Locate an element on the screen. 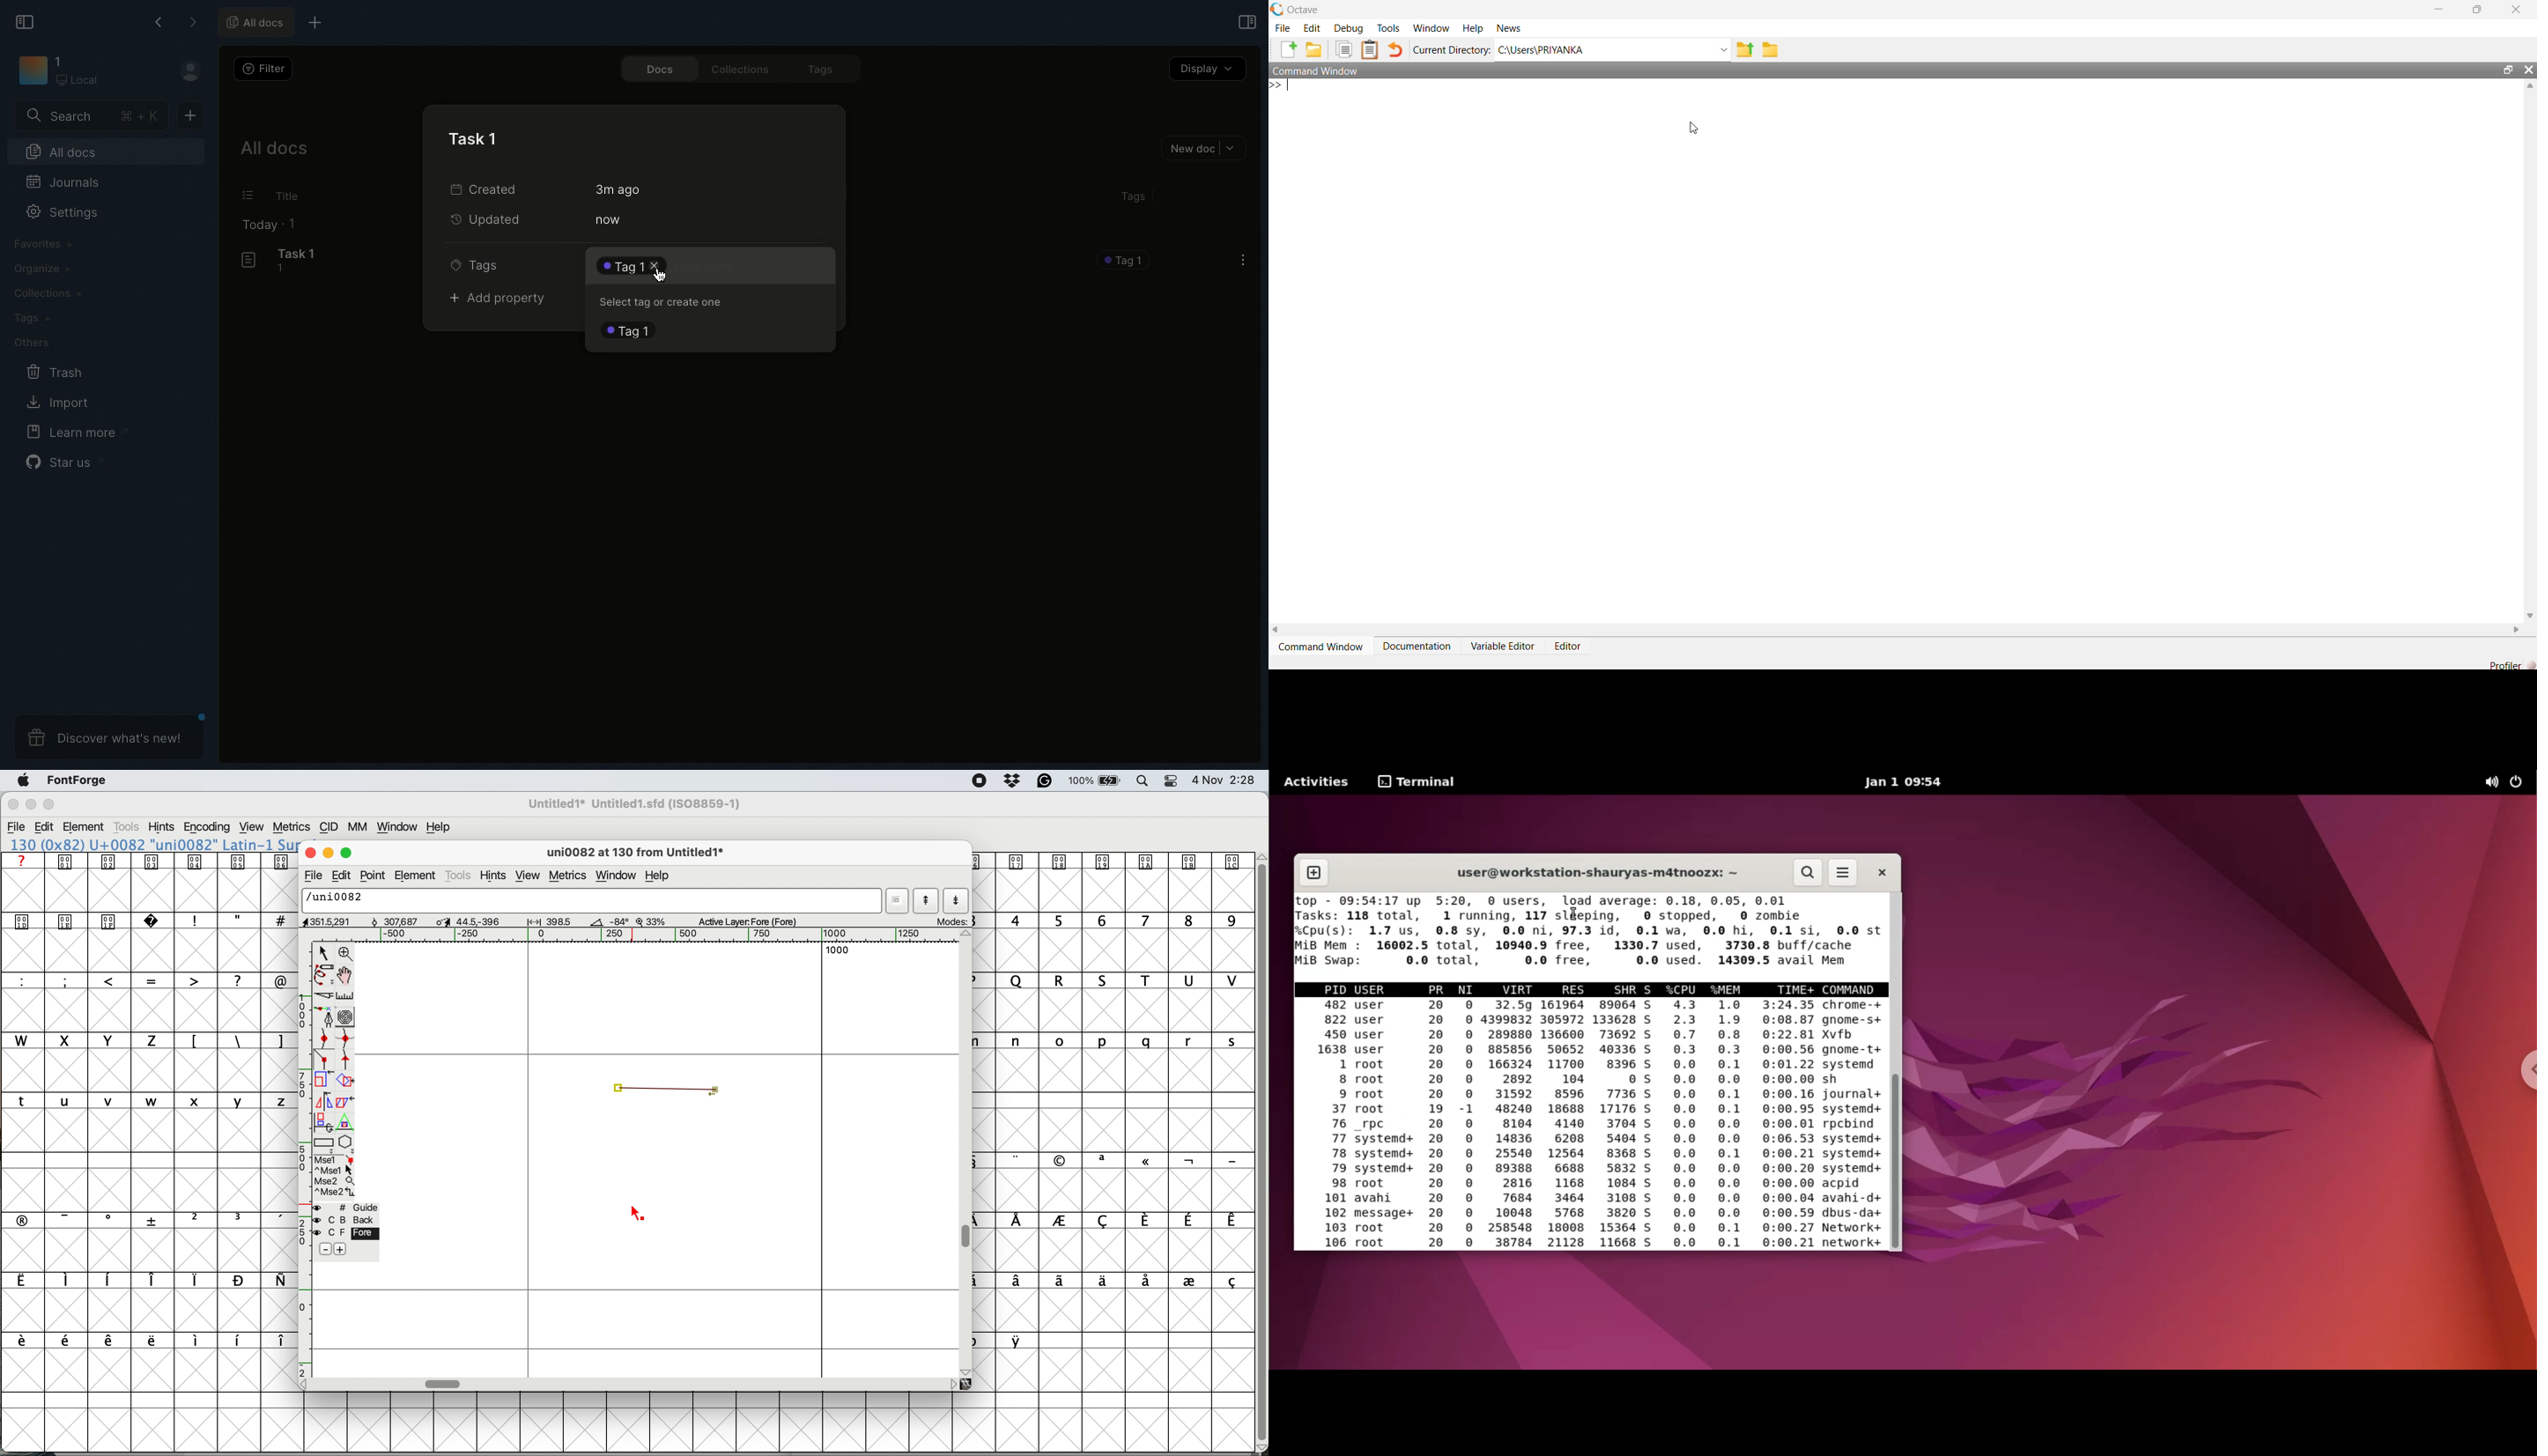 This screenshot has height=1456, width=2548. SHR is located at coordinates (1616, 1124).